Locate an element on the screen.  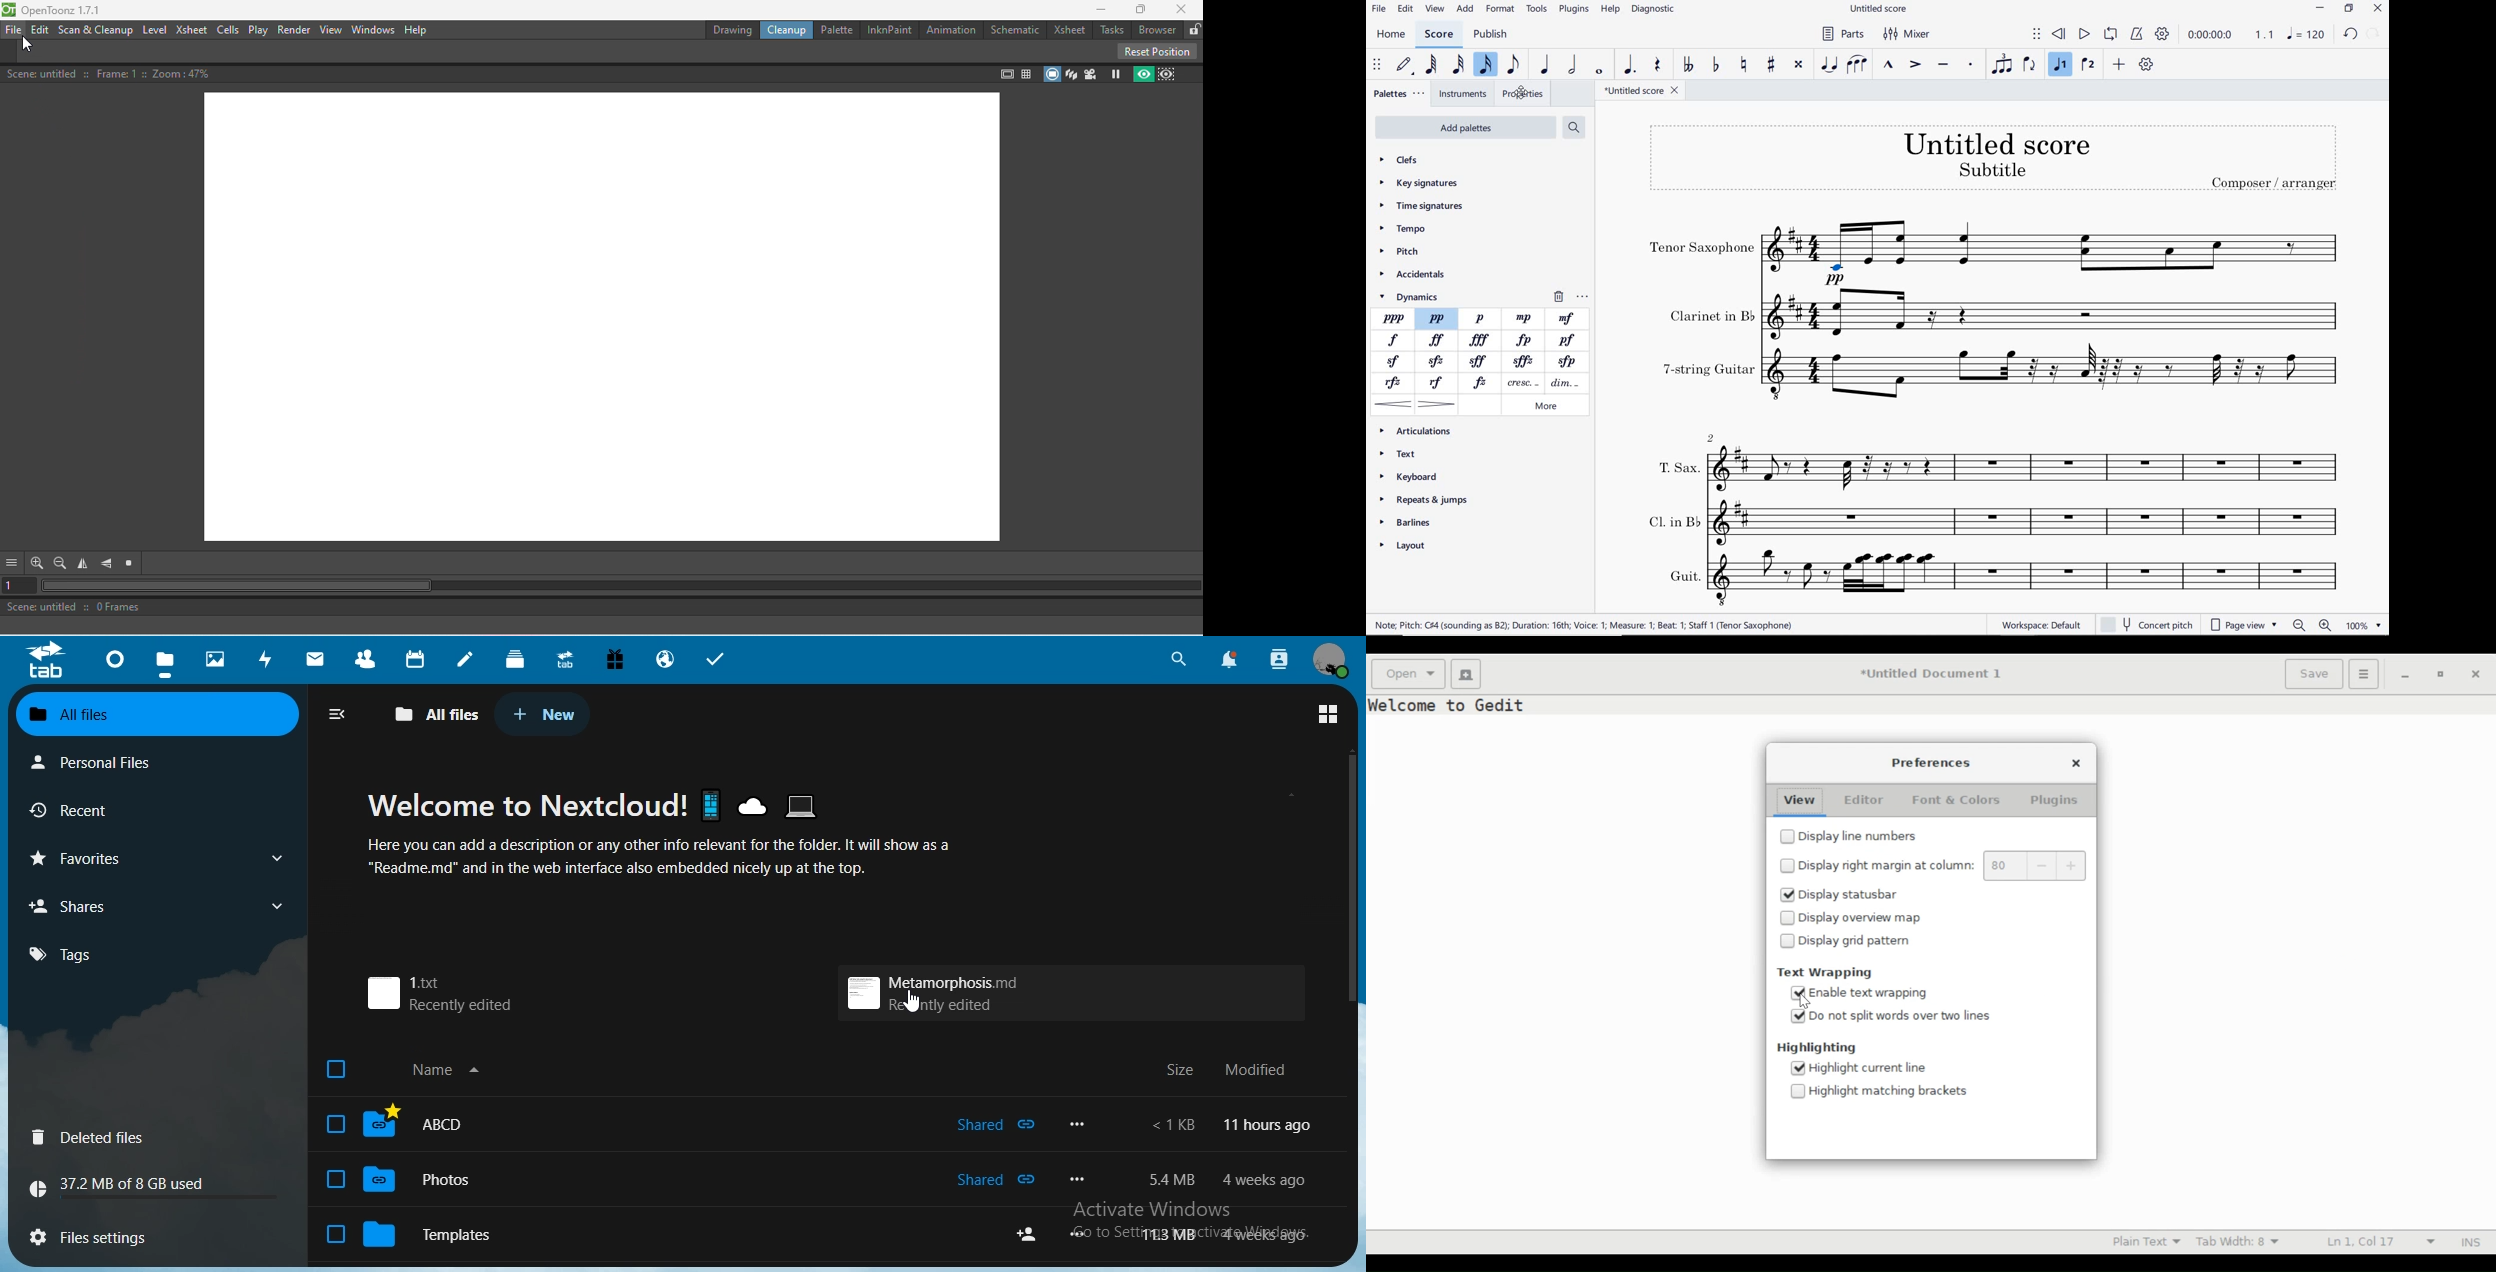
decrease is located at coordinates (2043, 866).